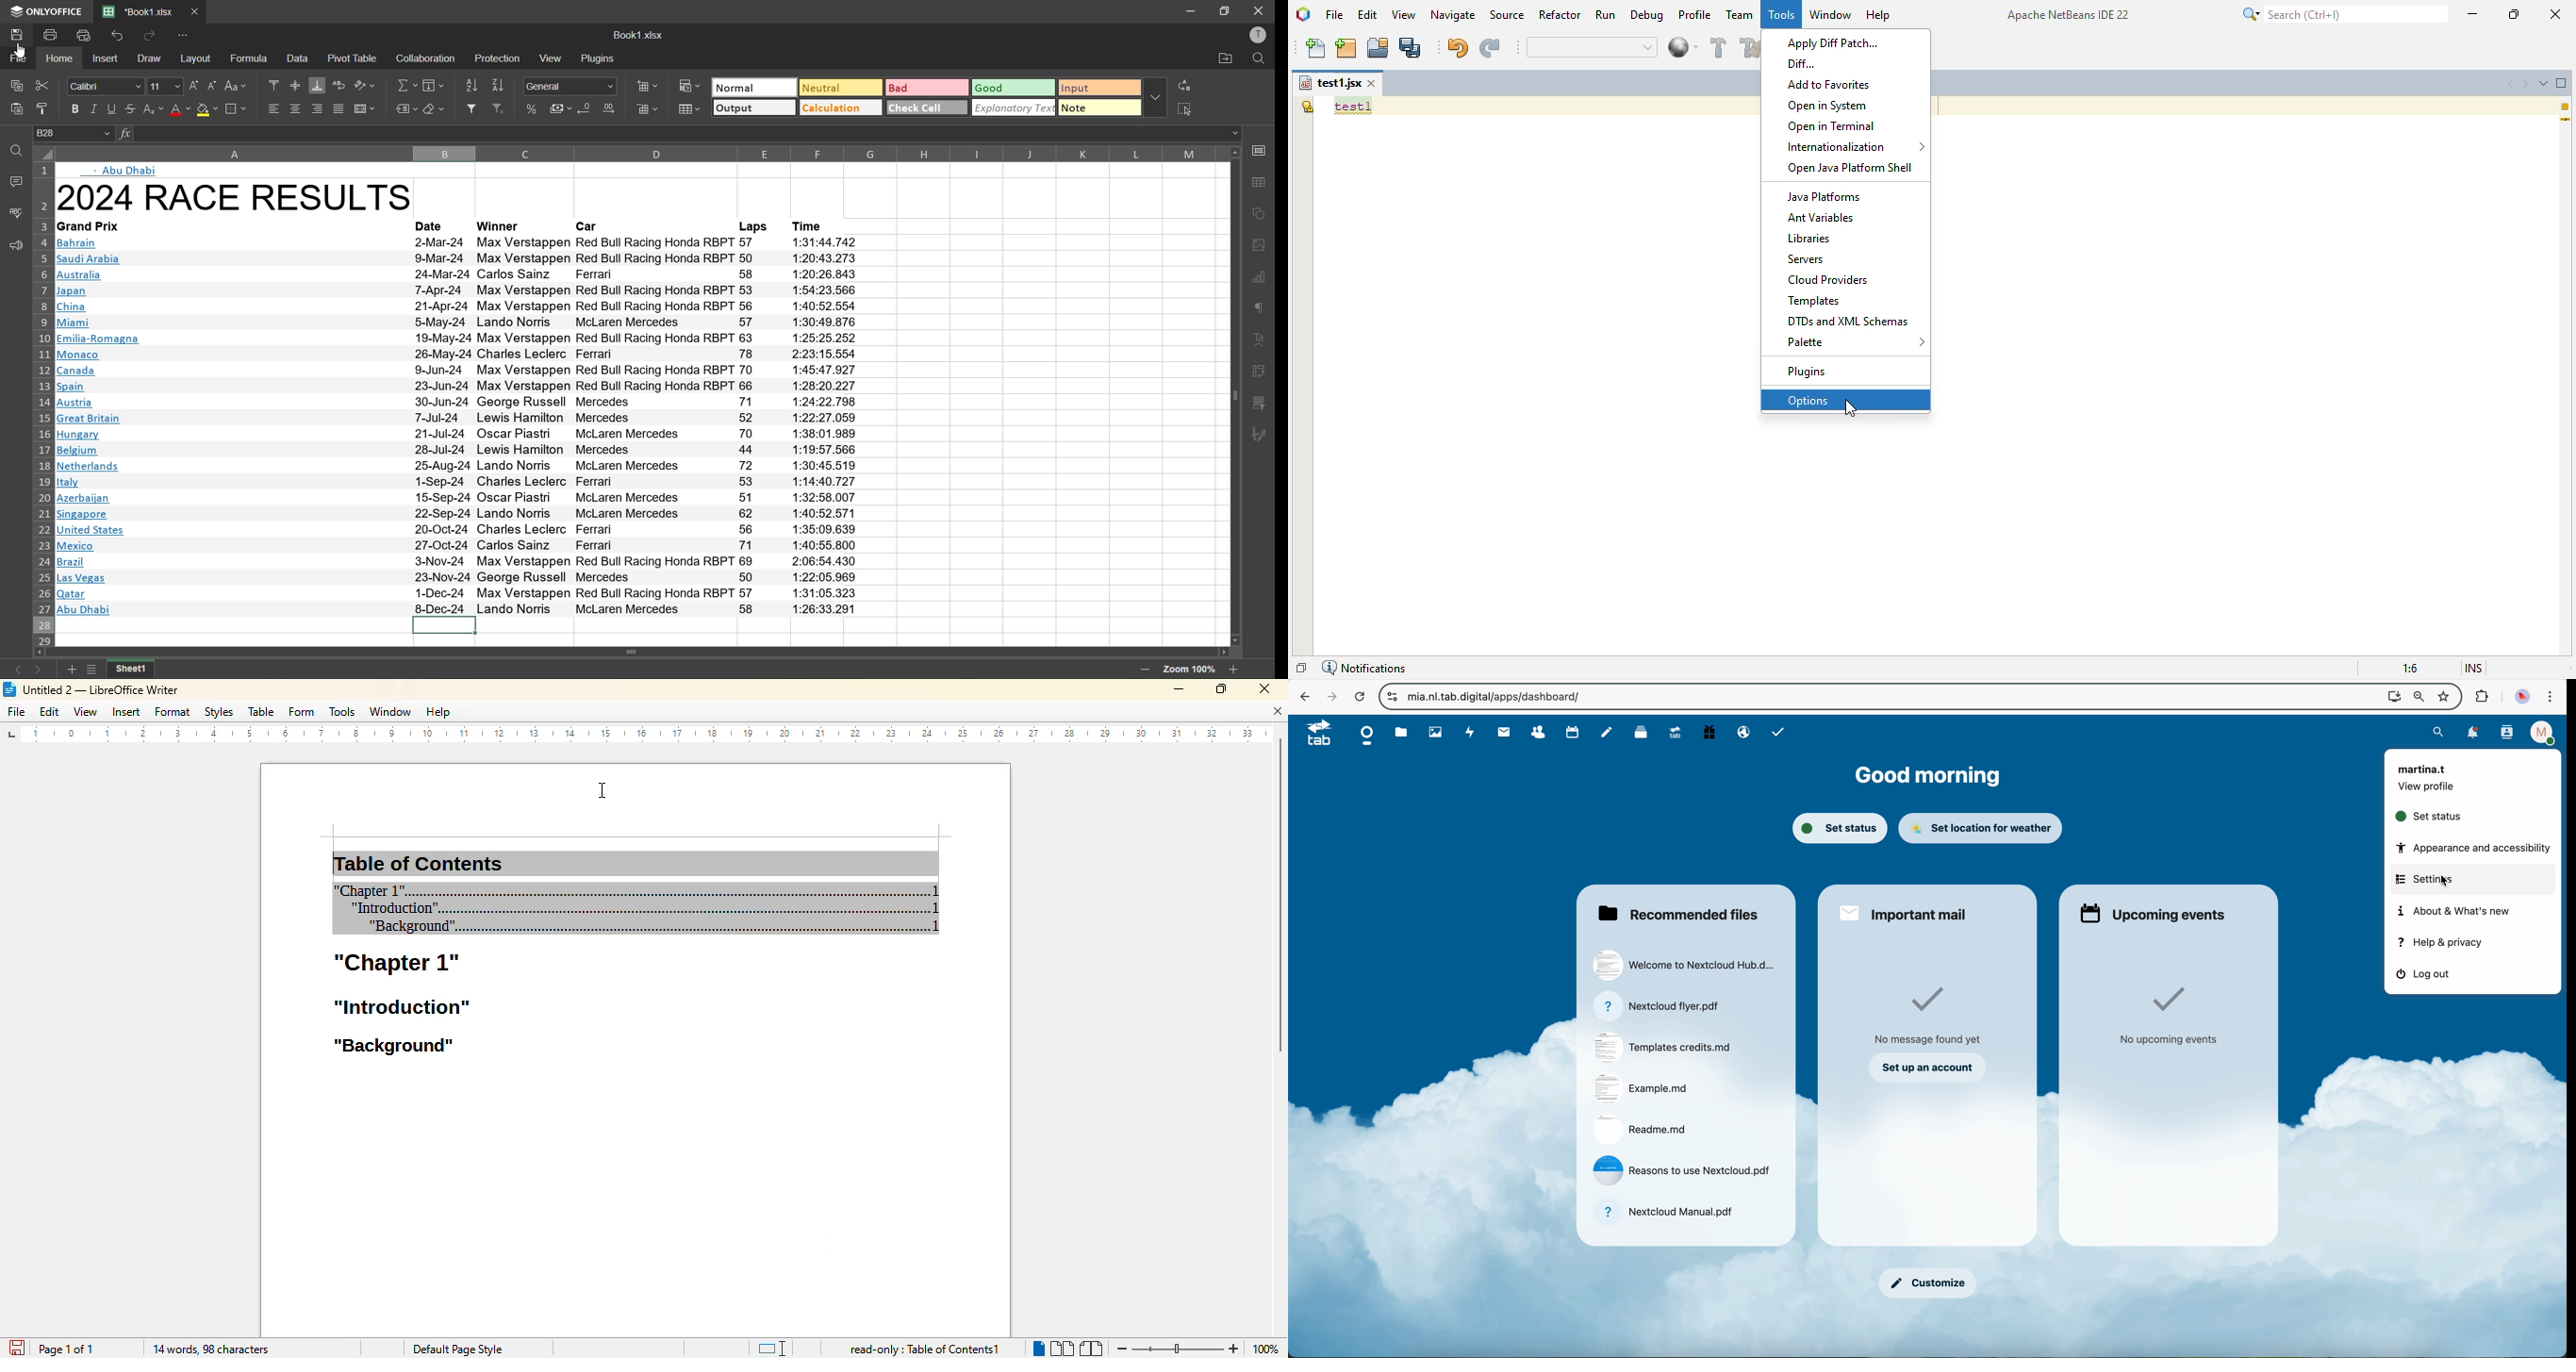 The width and height of the screenshot is (2576, 1372). What do you see at coordinates (646, 86) in the screenshot?
I see `insert cells` at bounding box center [646, 86].